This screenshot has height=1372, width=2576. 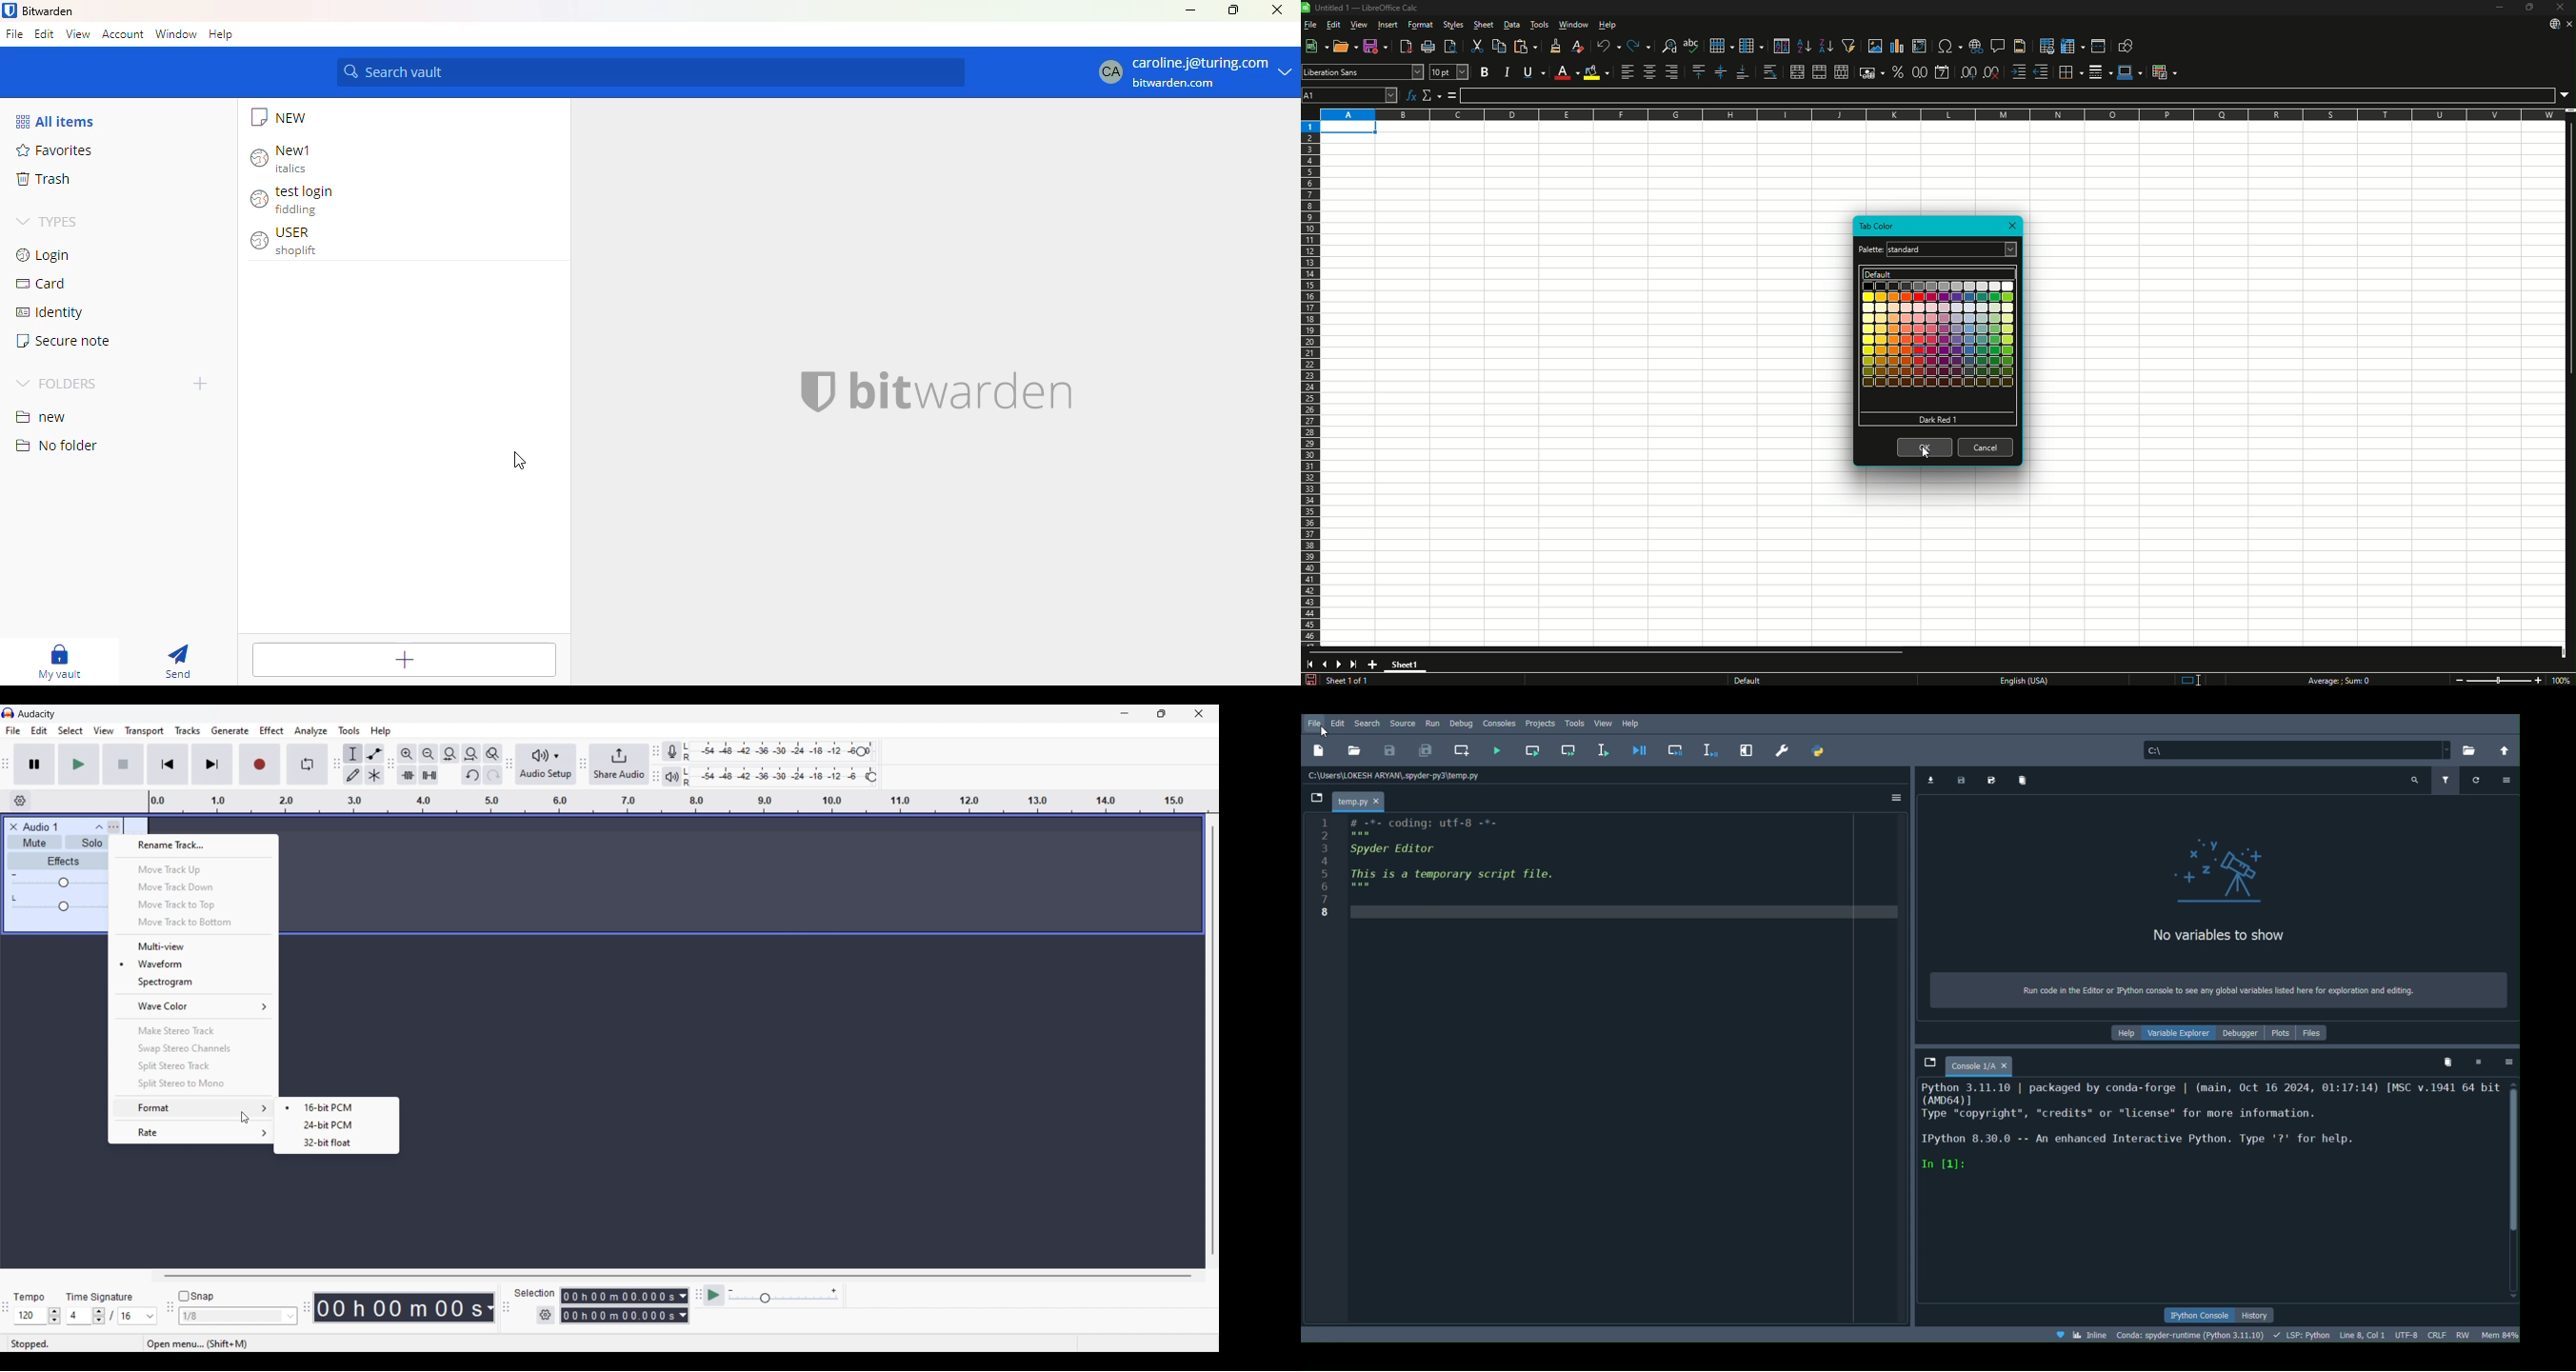 I want to click on close, so click(x=1380, y=802).